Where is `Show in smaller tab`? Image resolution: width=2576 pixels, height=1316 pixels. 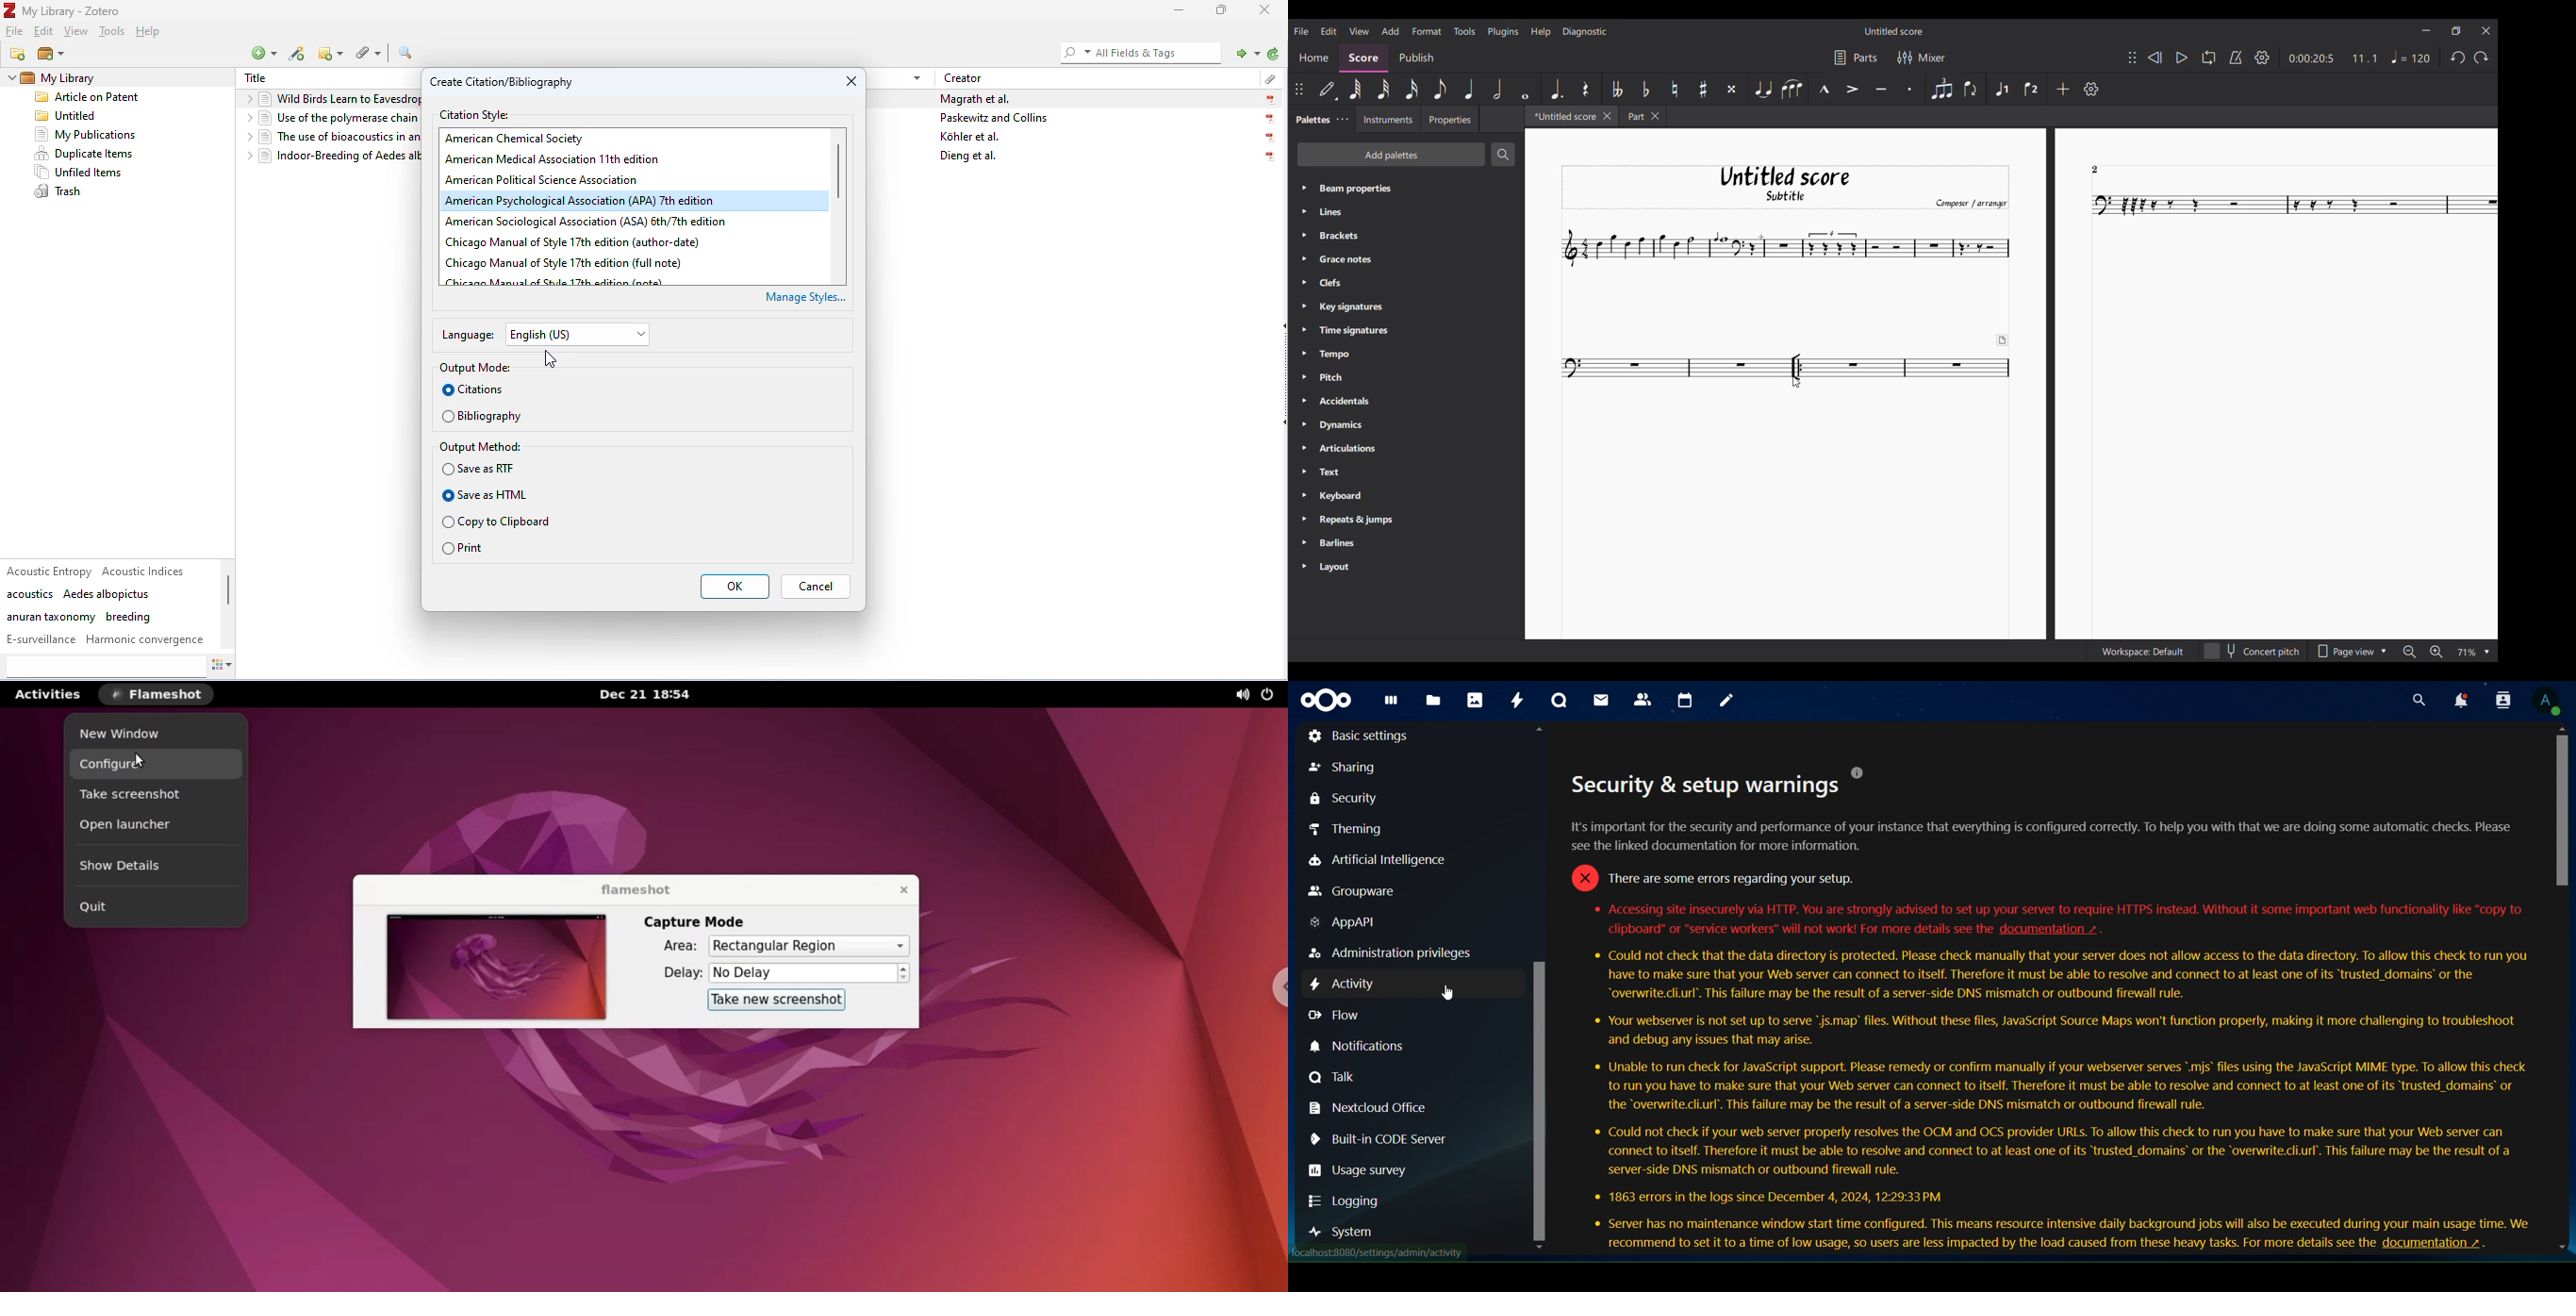
Show in smaller tab is located at coordinates (2457, 30).